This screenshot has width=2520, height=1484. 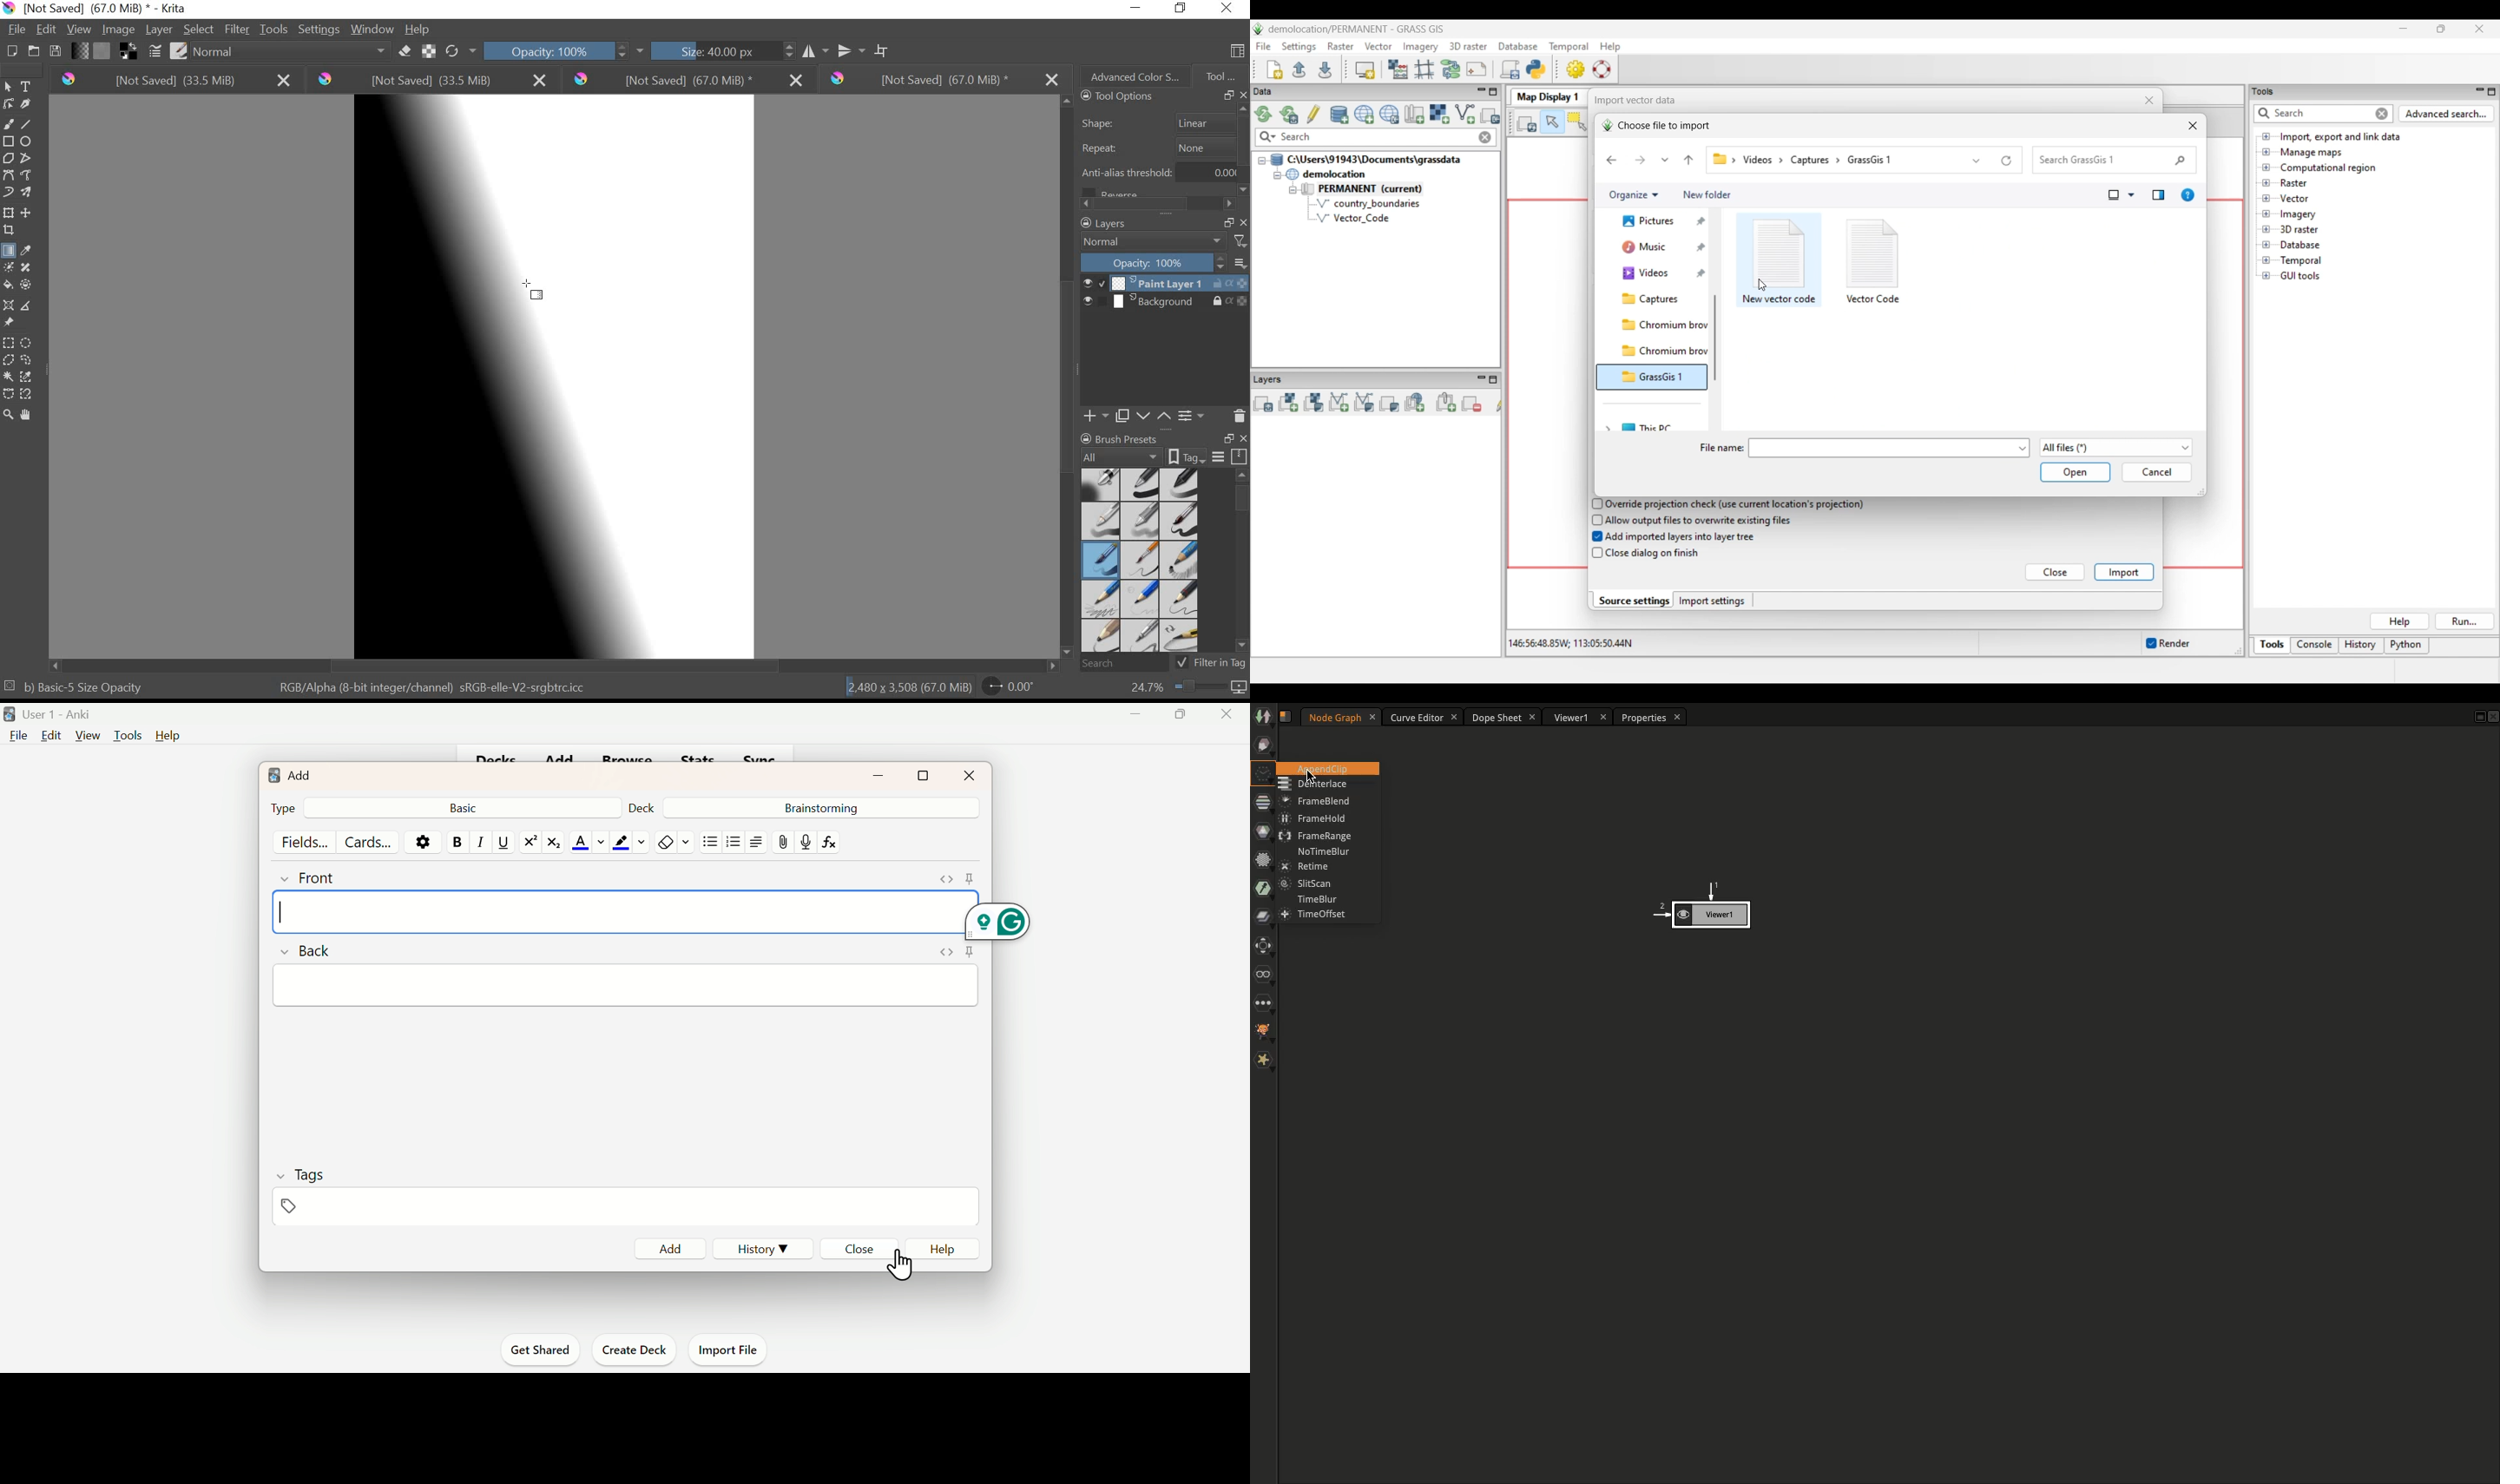 I want to click on Organised List, so click(x=731, y=841).